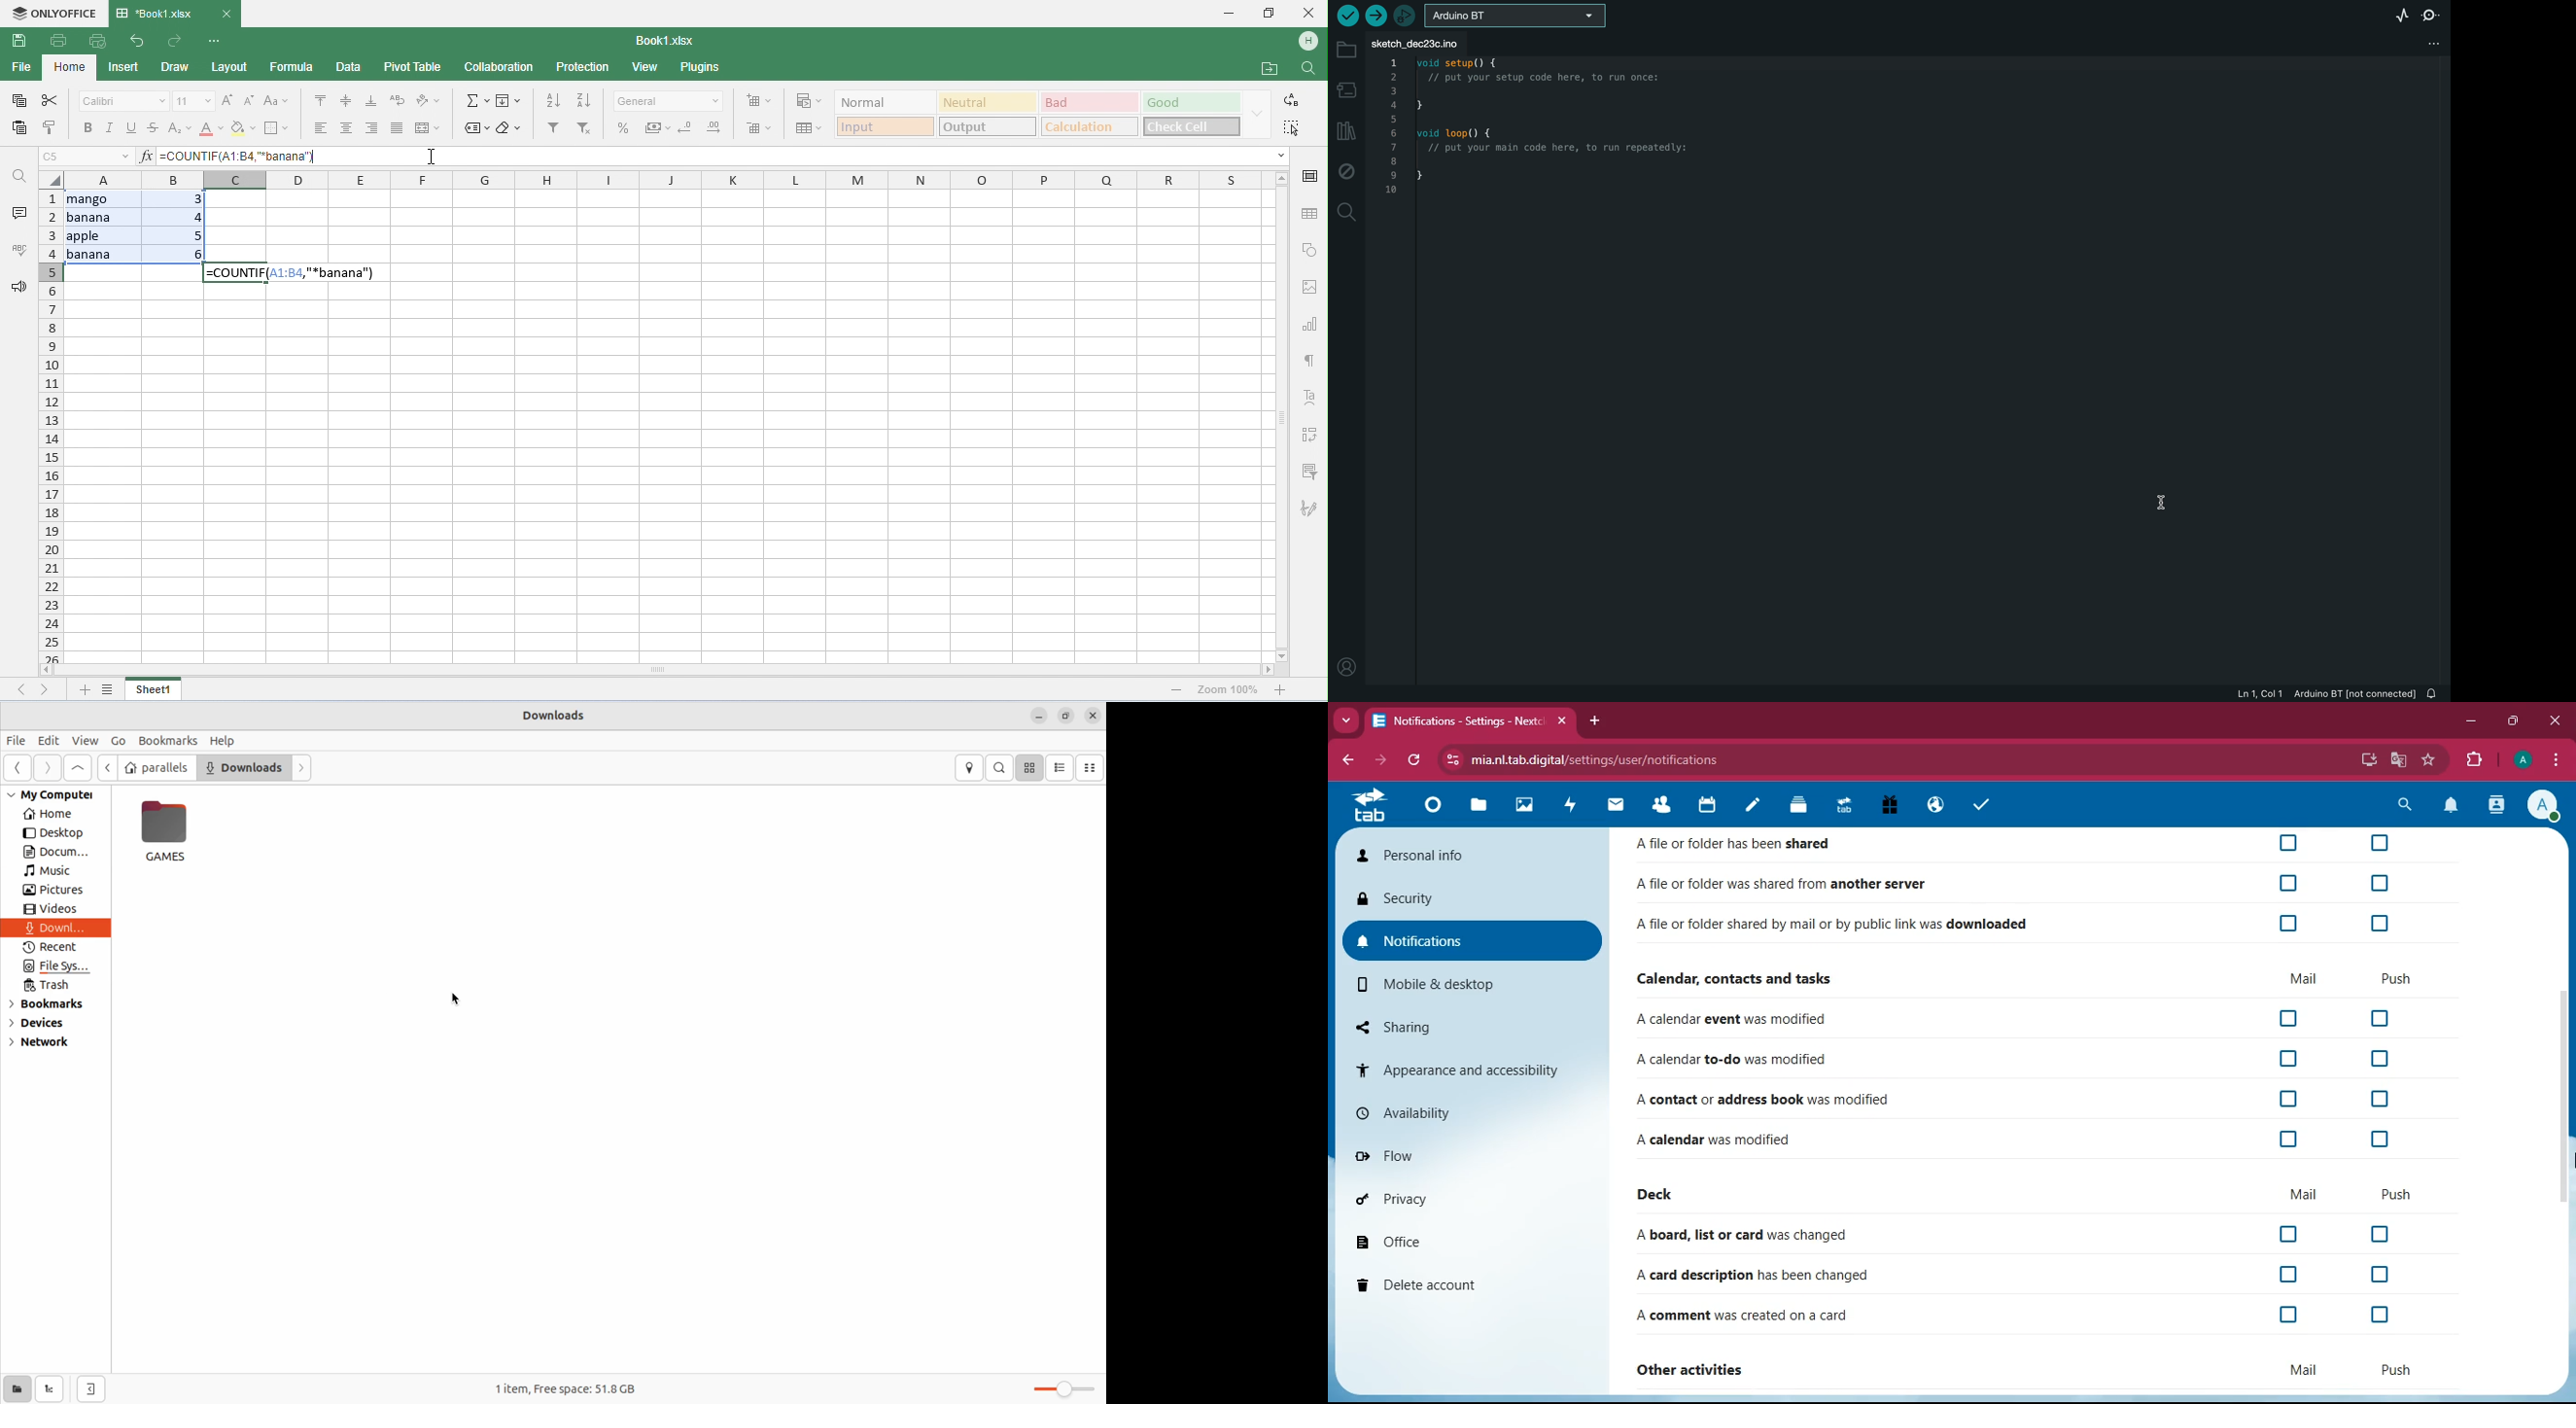  Describe the element at coordinates (1453, 760) in the screenshot. I see `View site information` at that location.